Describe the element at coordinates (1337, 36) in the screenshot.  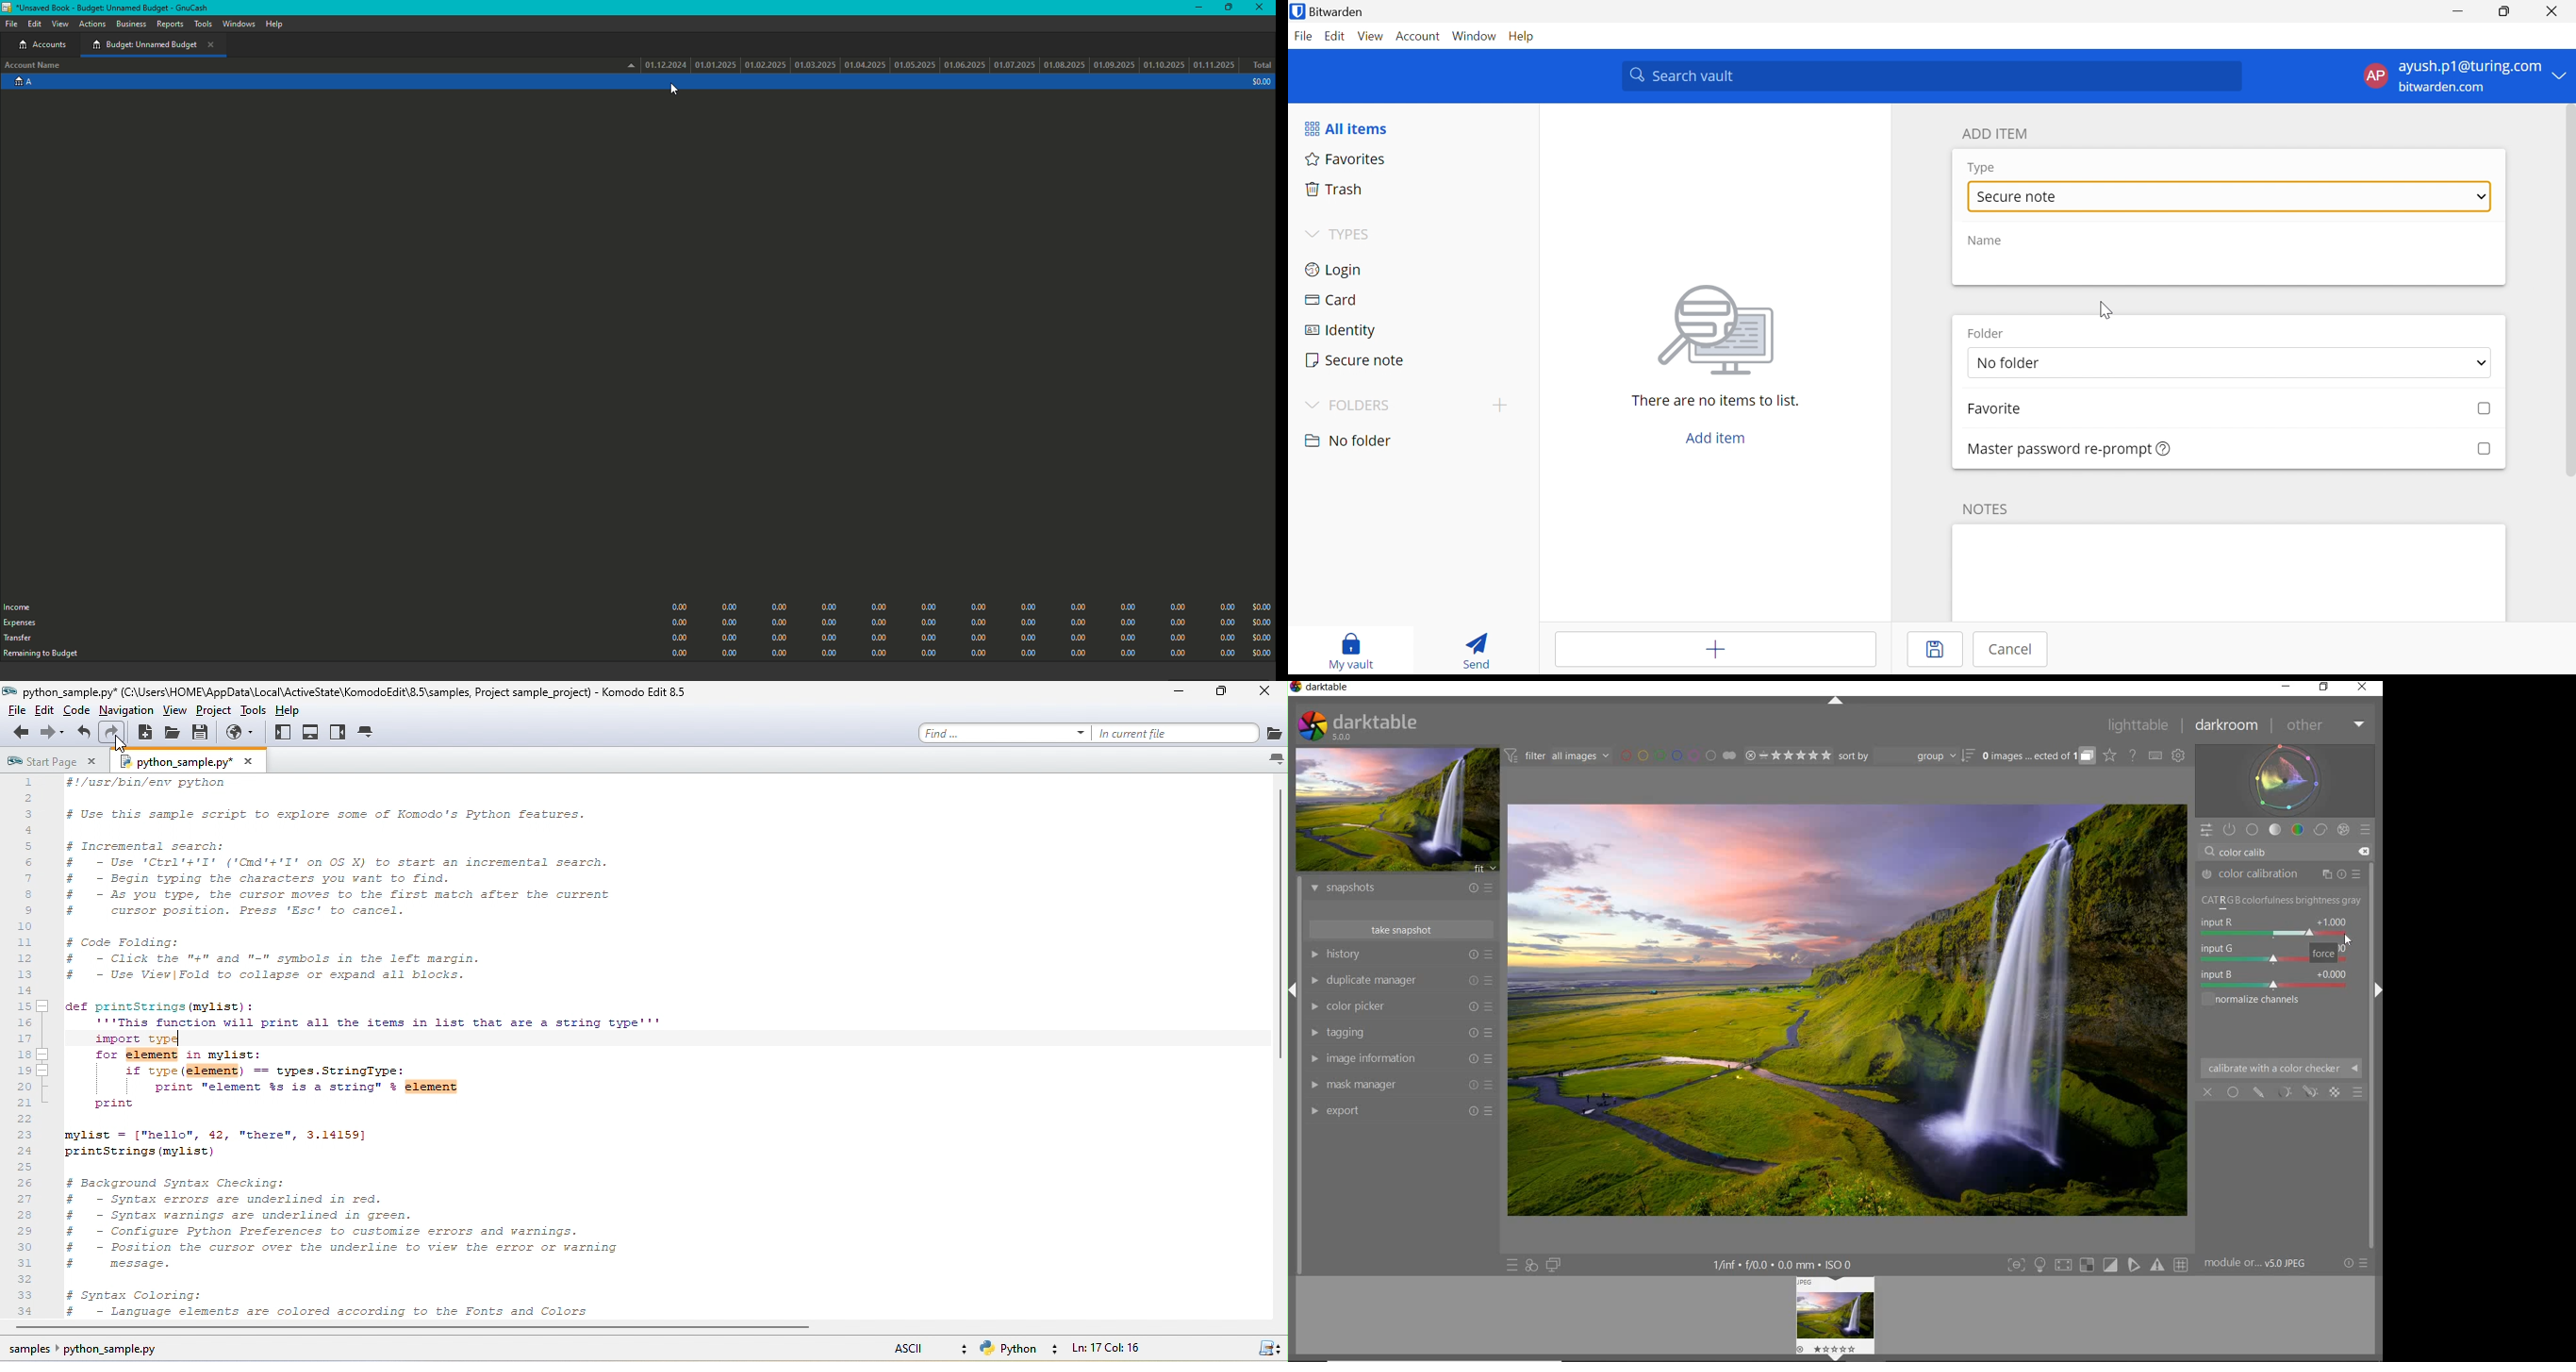
I see `Edit` at that location.